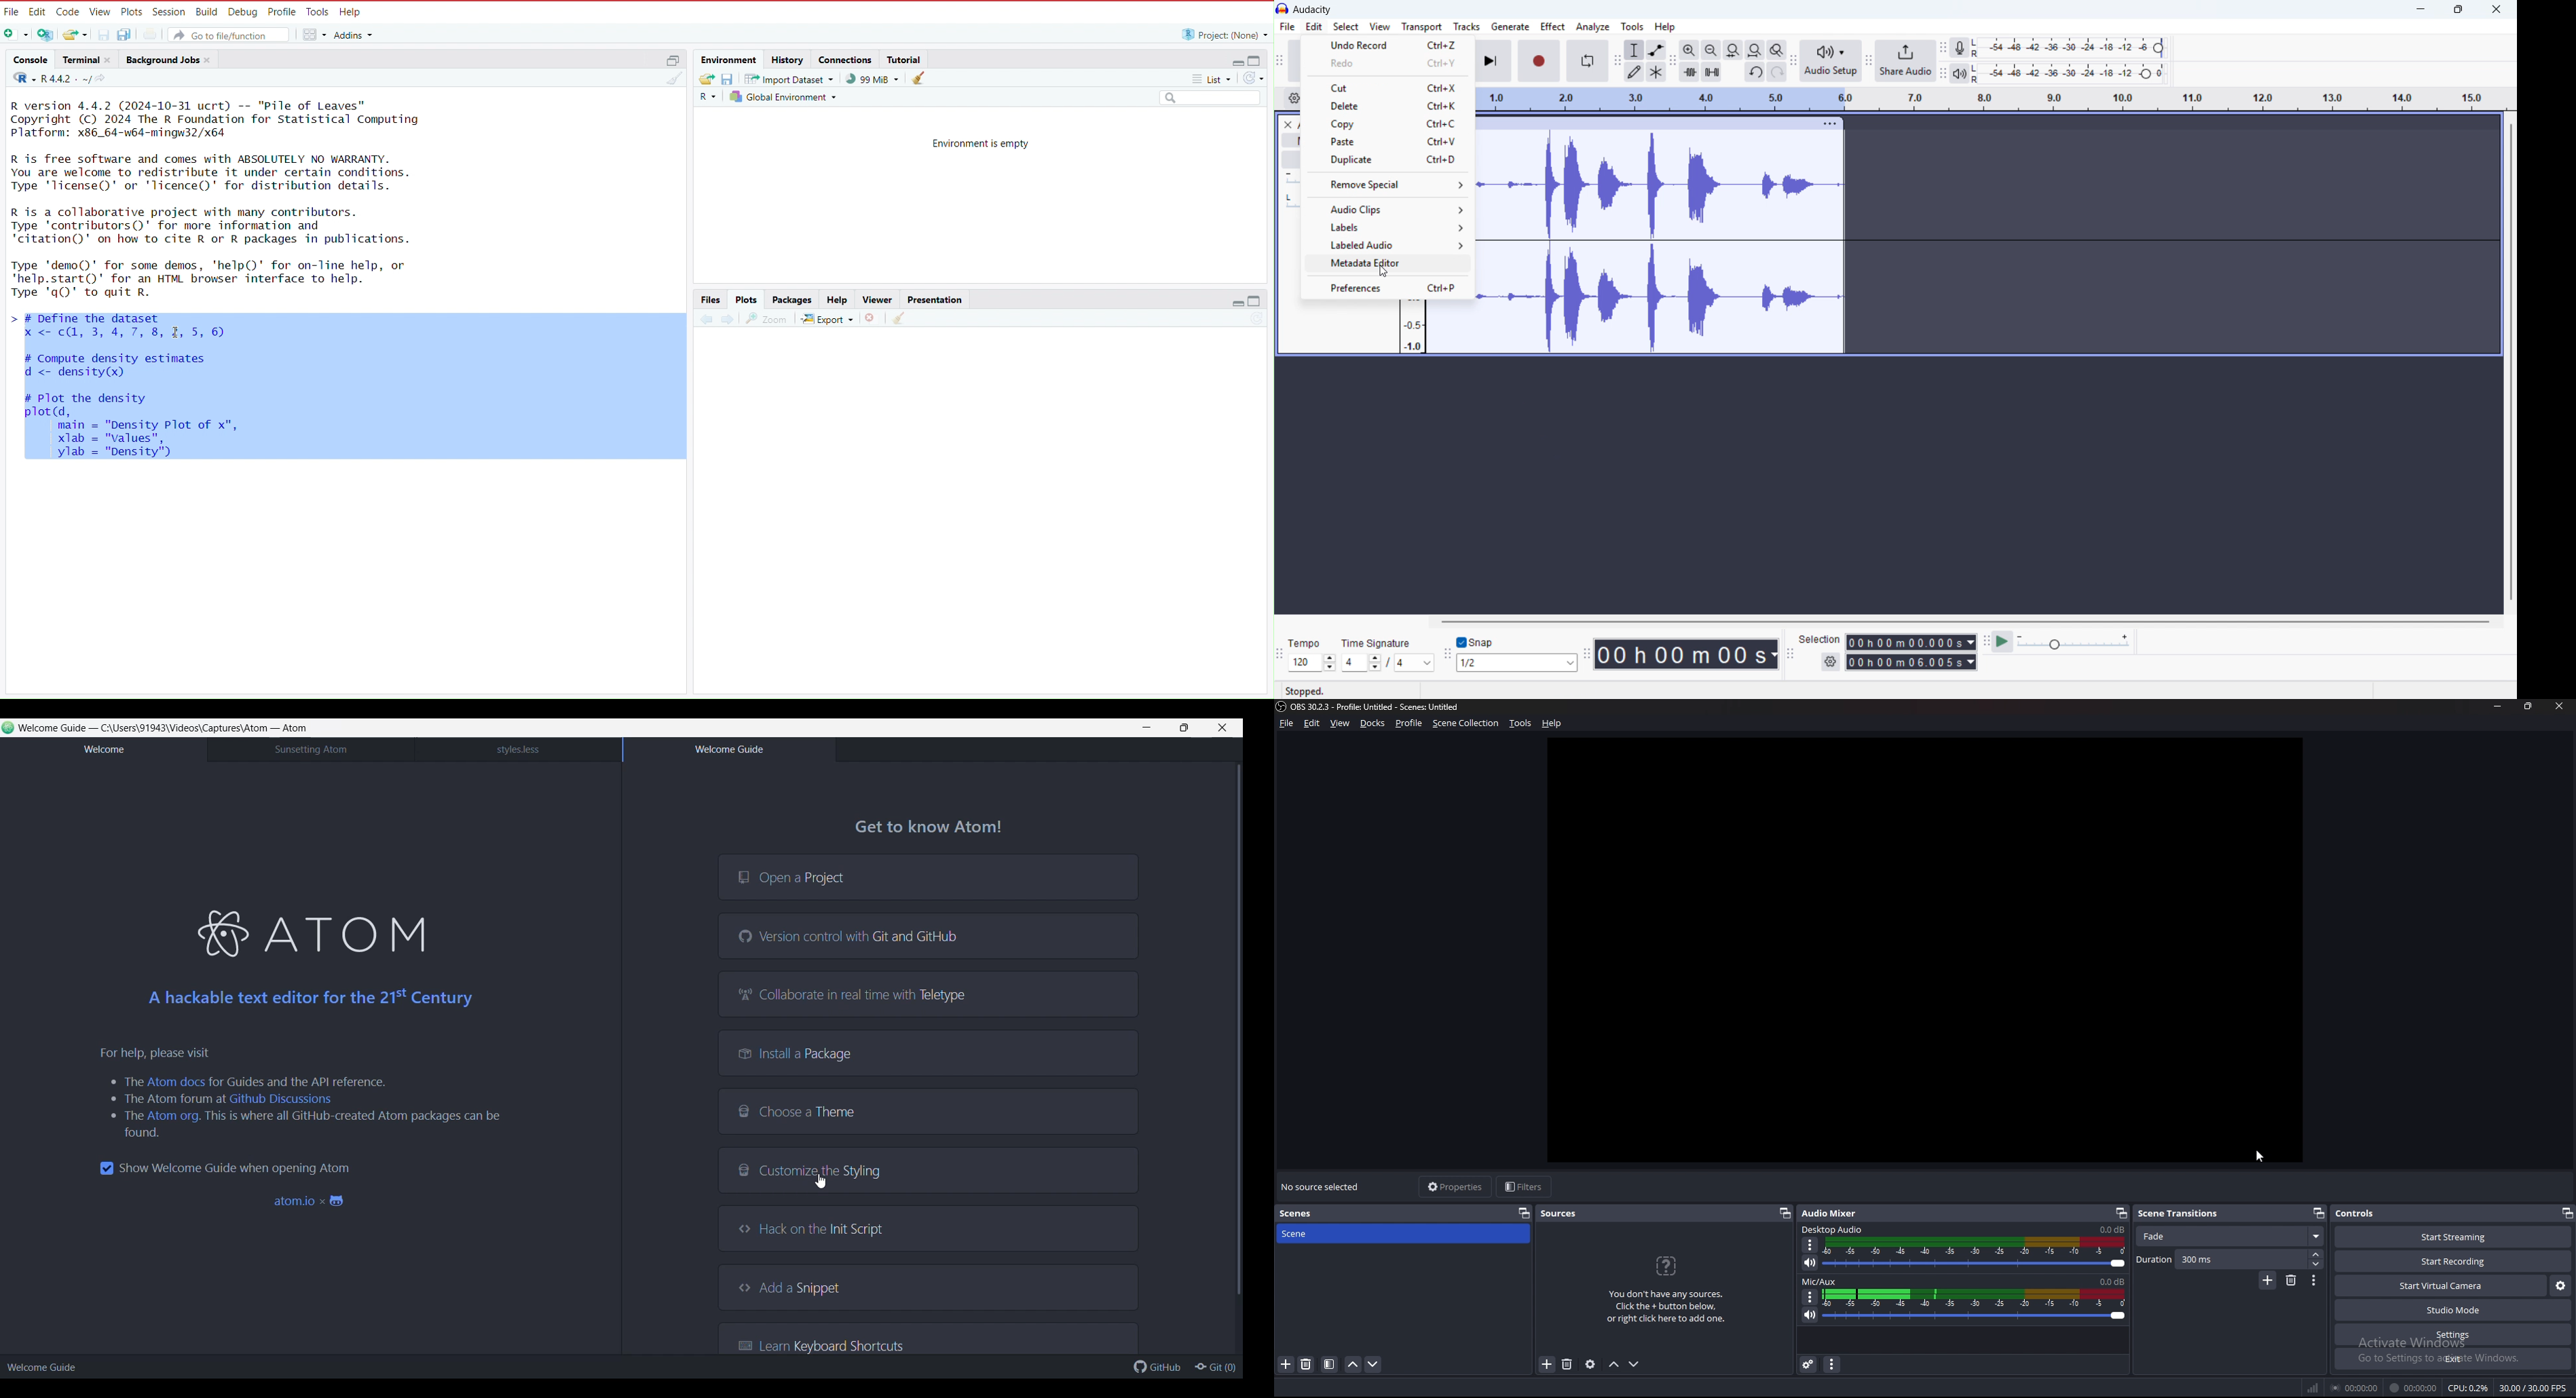 Image resolution: width=2576 pixels, height=1400 pixels. I want to click on silence audio selection, so click(1711, 72).